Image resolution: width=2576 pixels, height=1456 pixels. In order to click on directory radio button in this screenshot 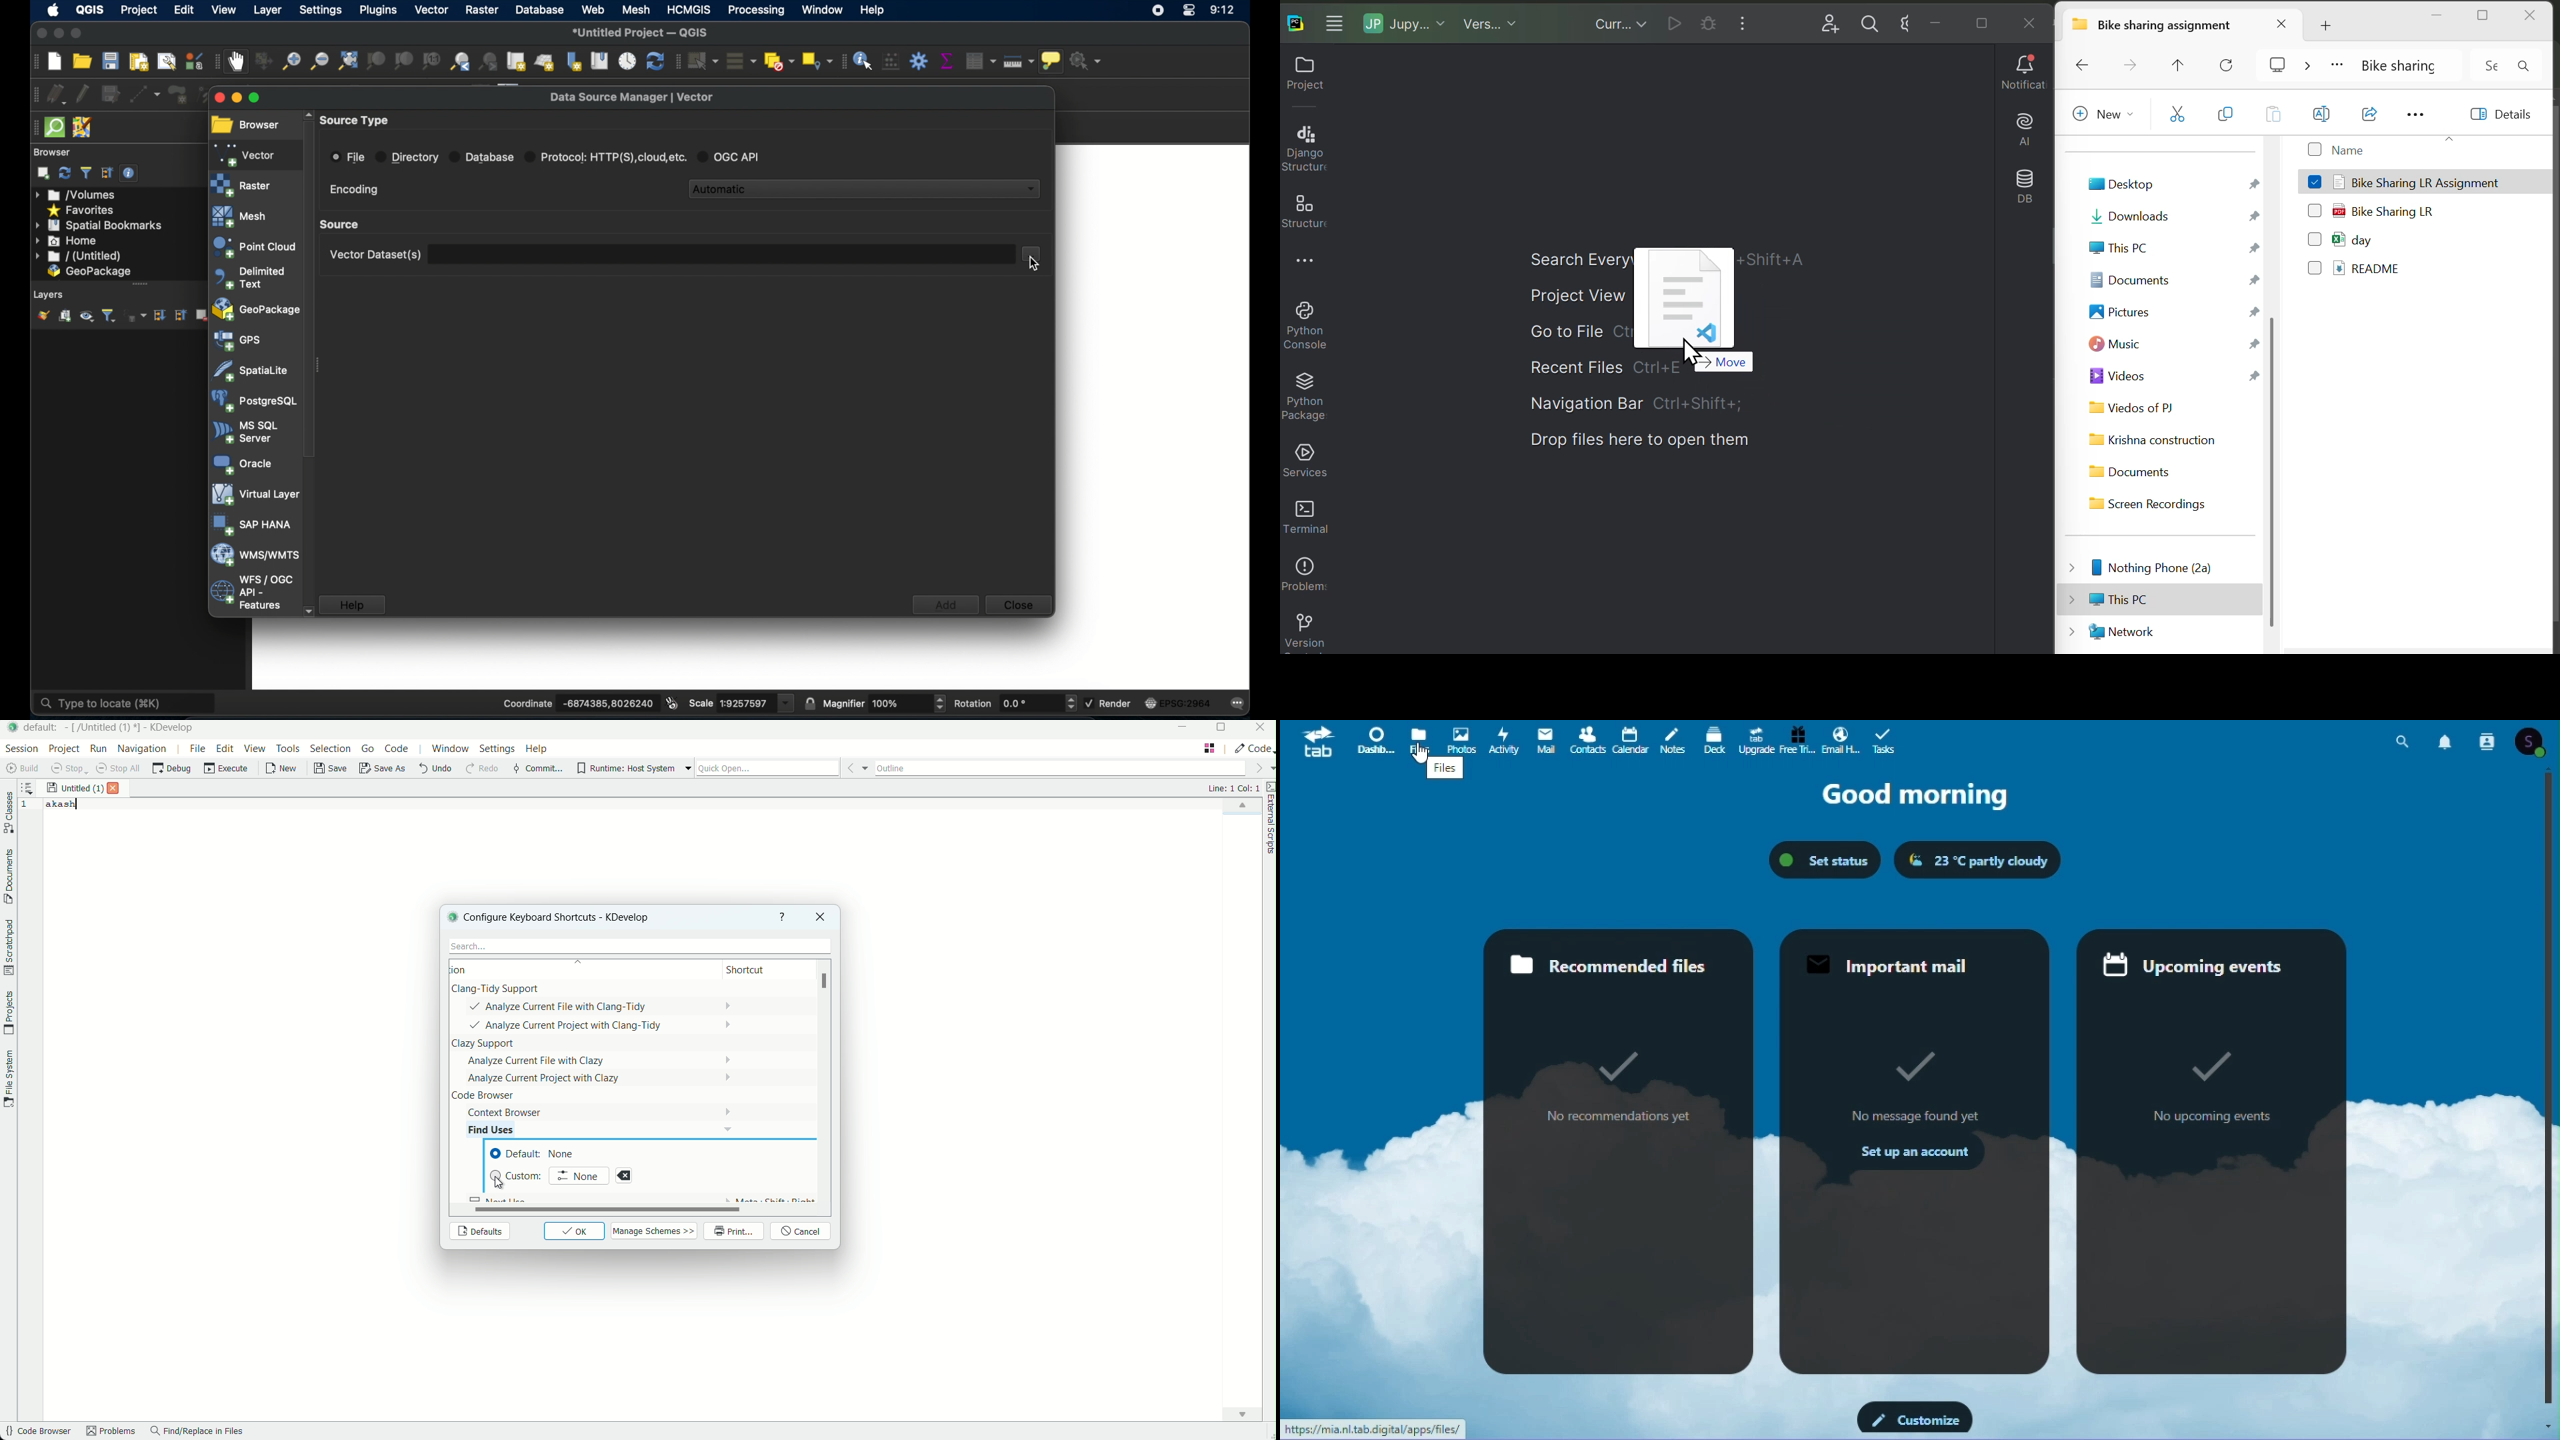, I will do `click(407, 157)`.